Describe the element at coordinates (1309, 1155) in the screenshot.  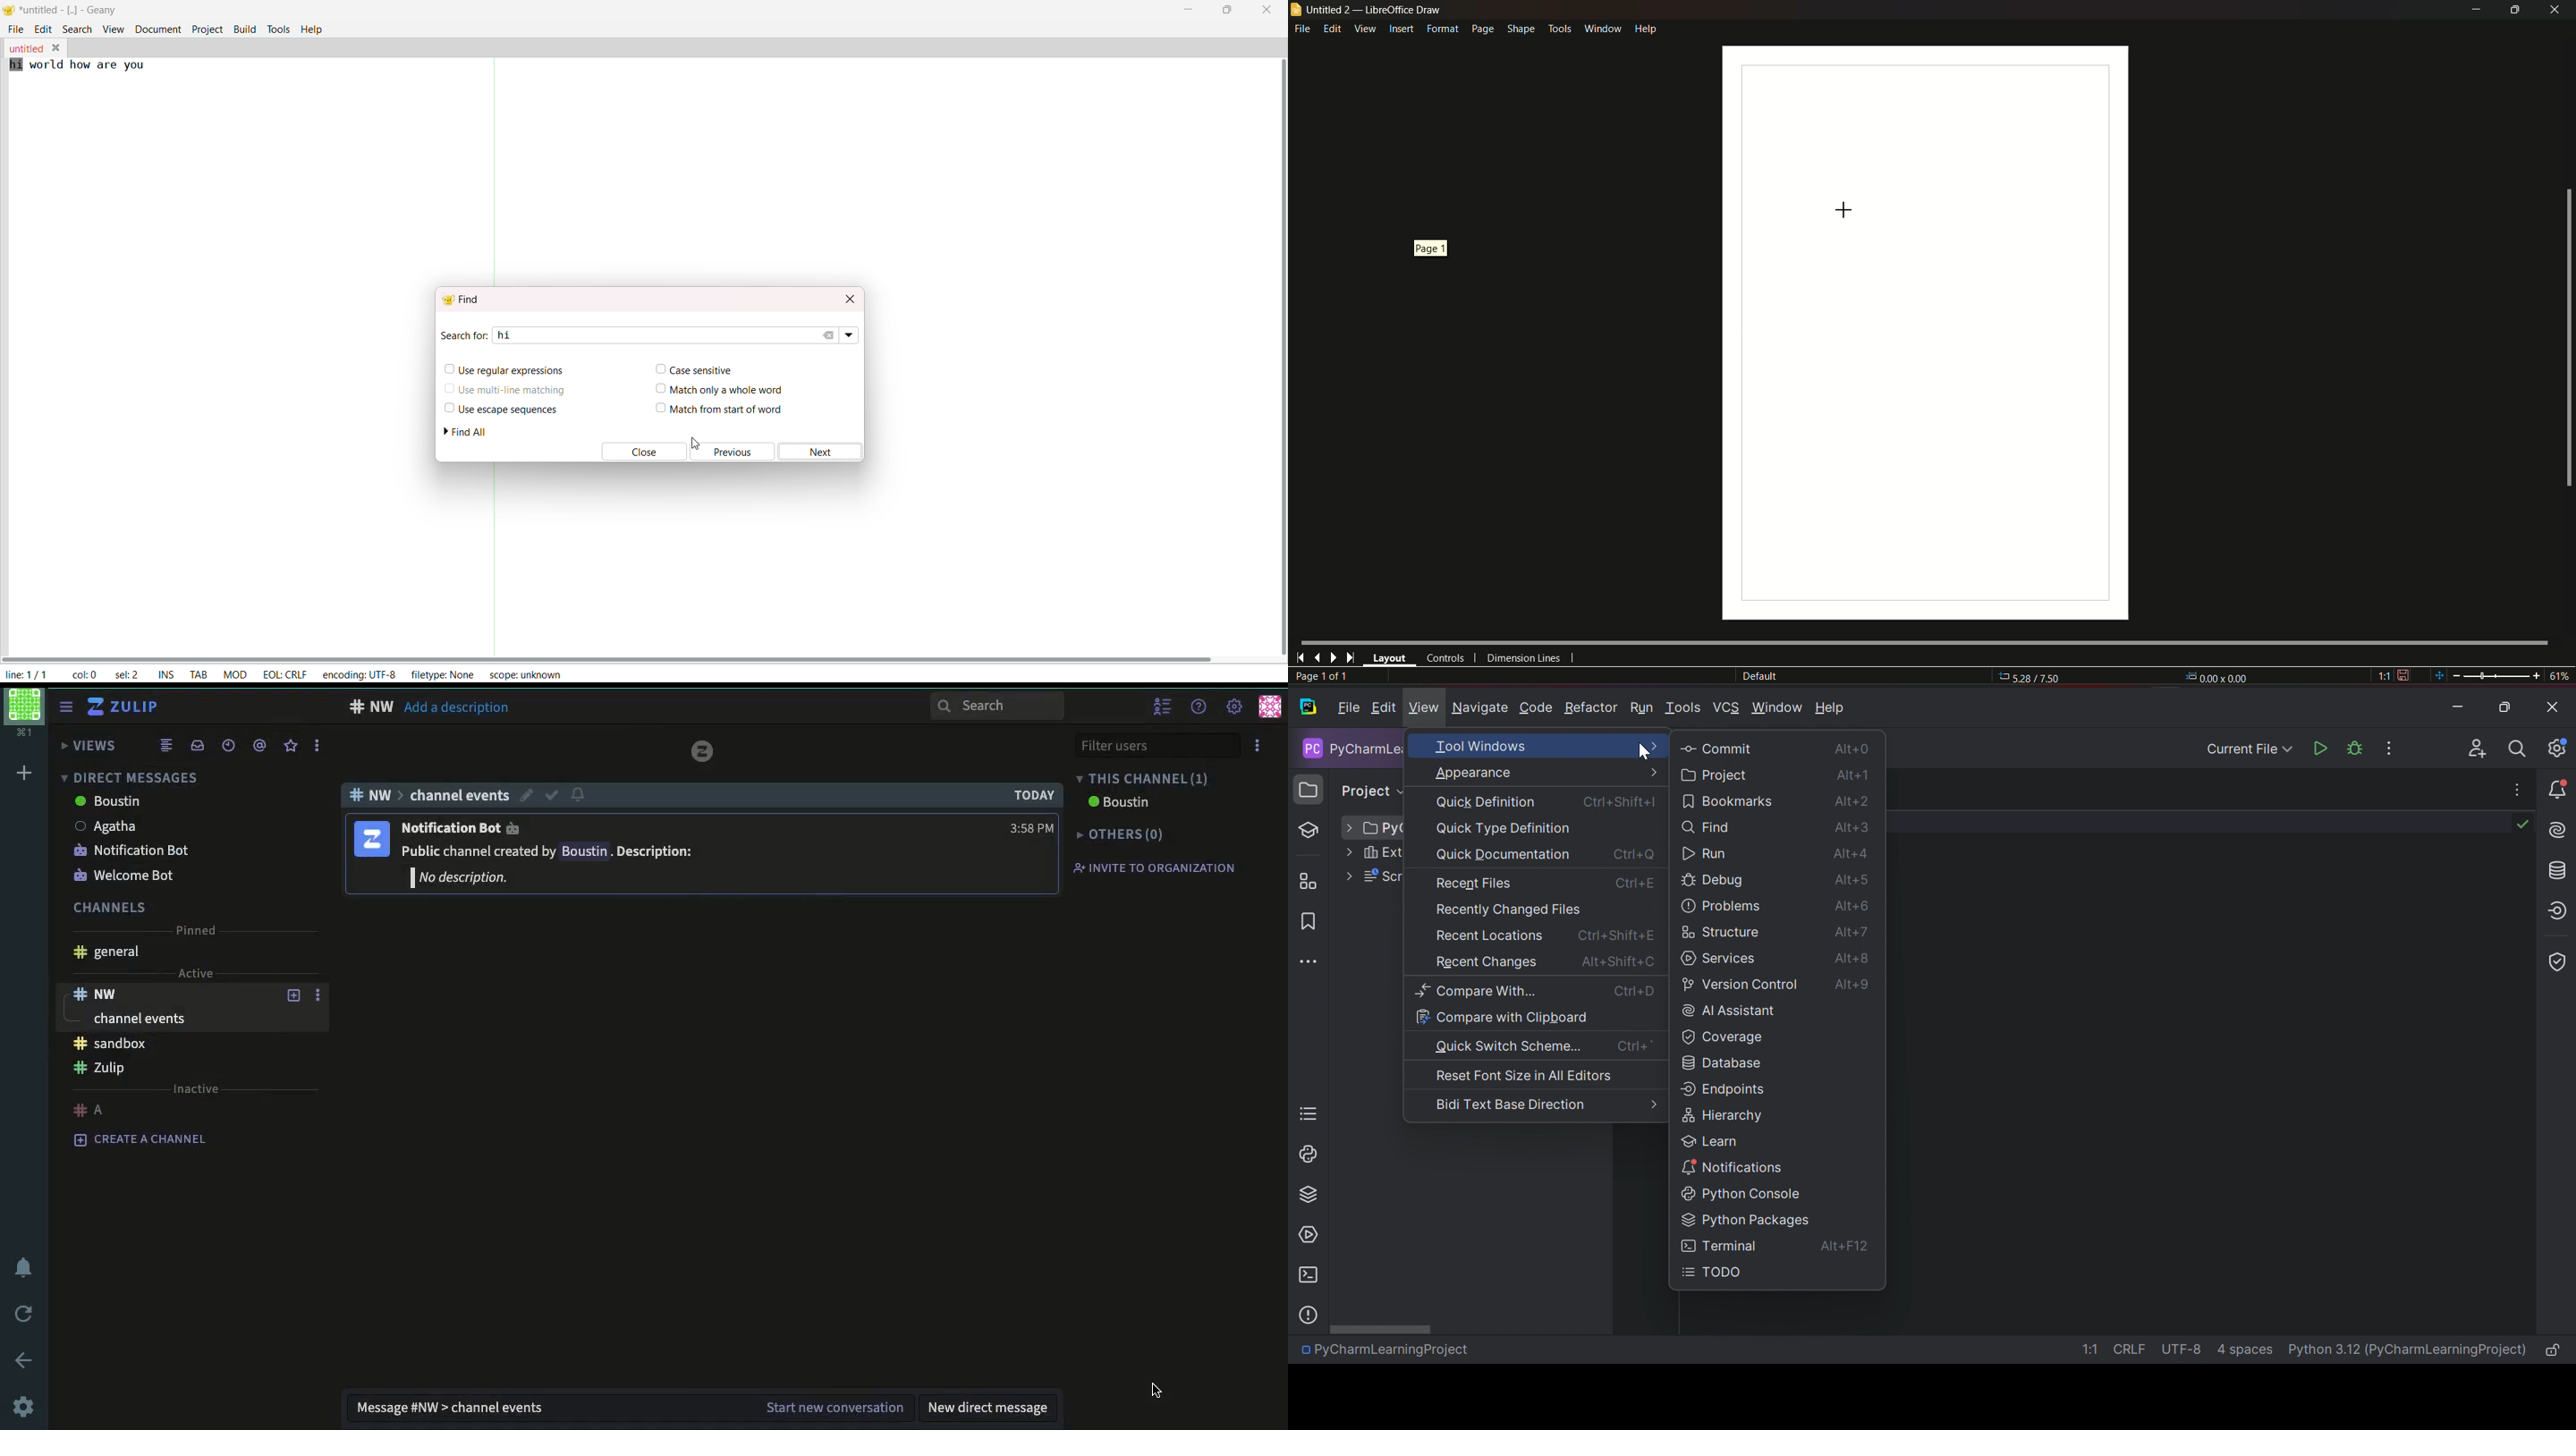
I see `Python Console` at that location.